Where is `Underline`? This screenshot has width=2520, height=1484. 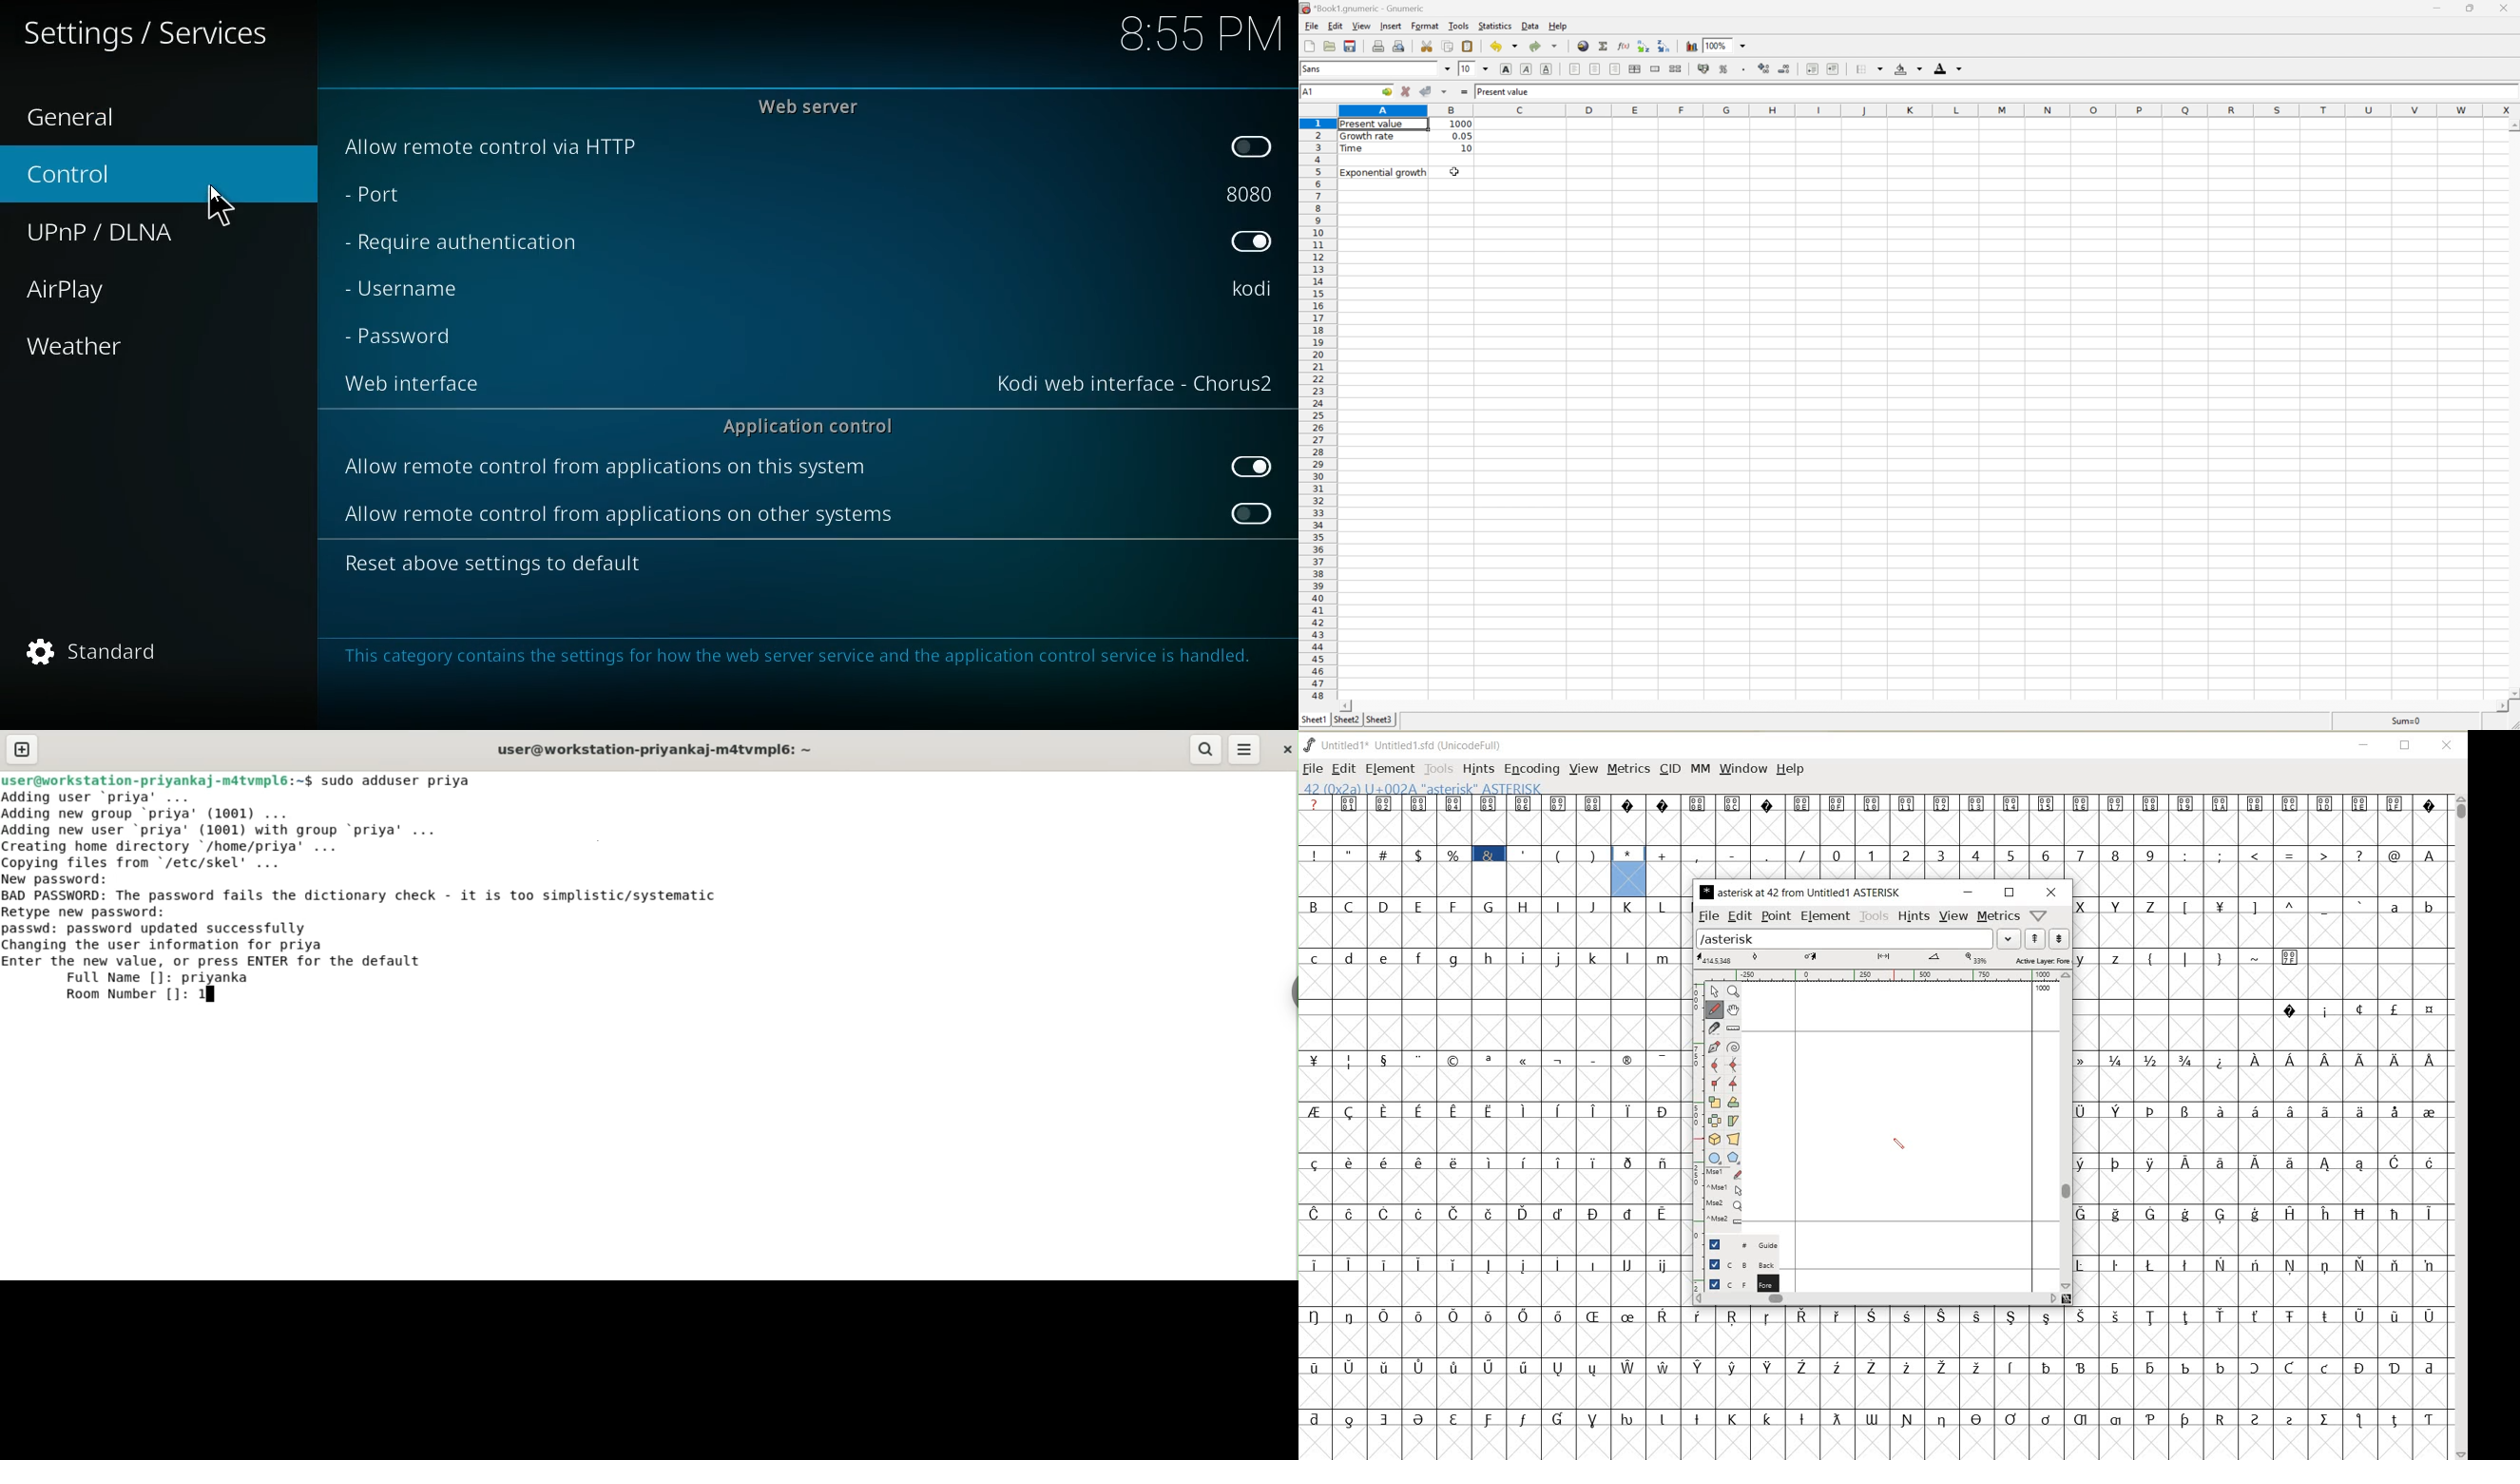 Underline is located at coordinates (1546, 69).